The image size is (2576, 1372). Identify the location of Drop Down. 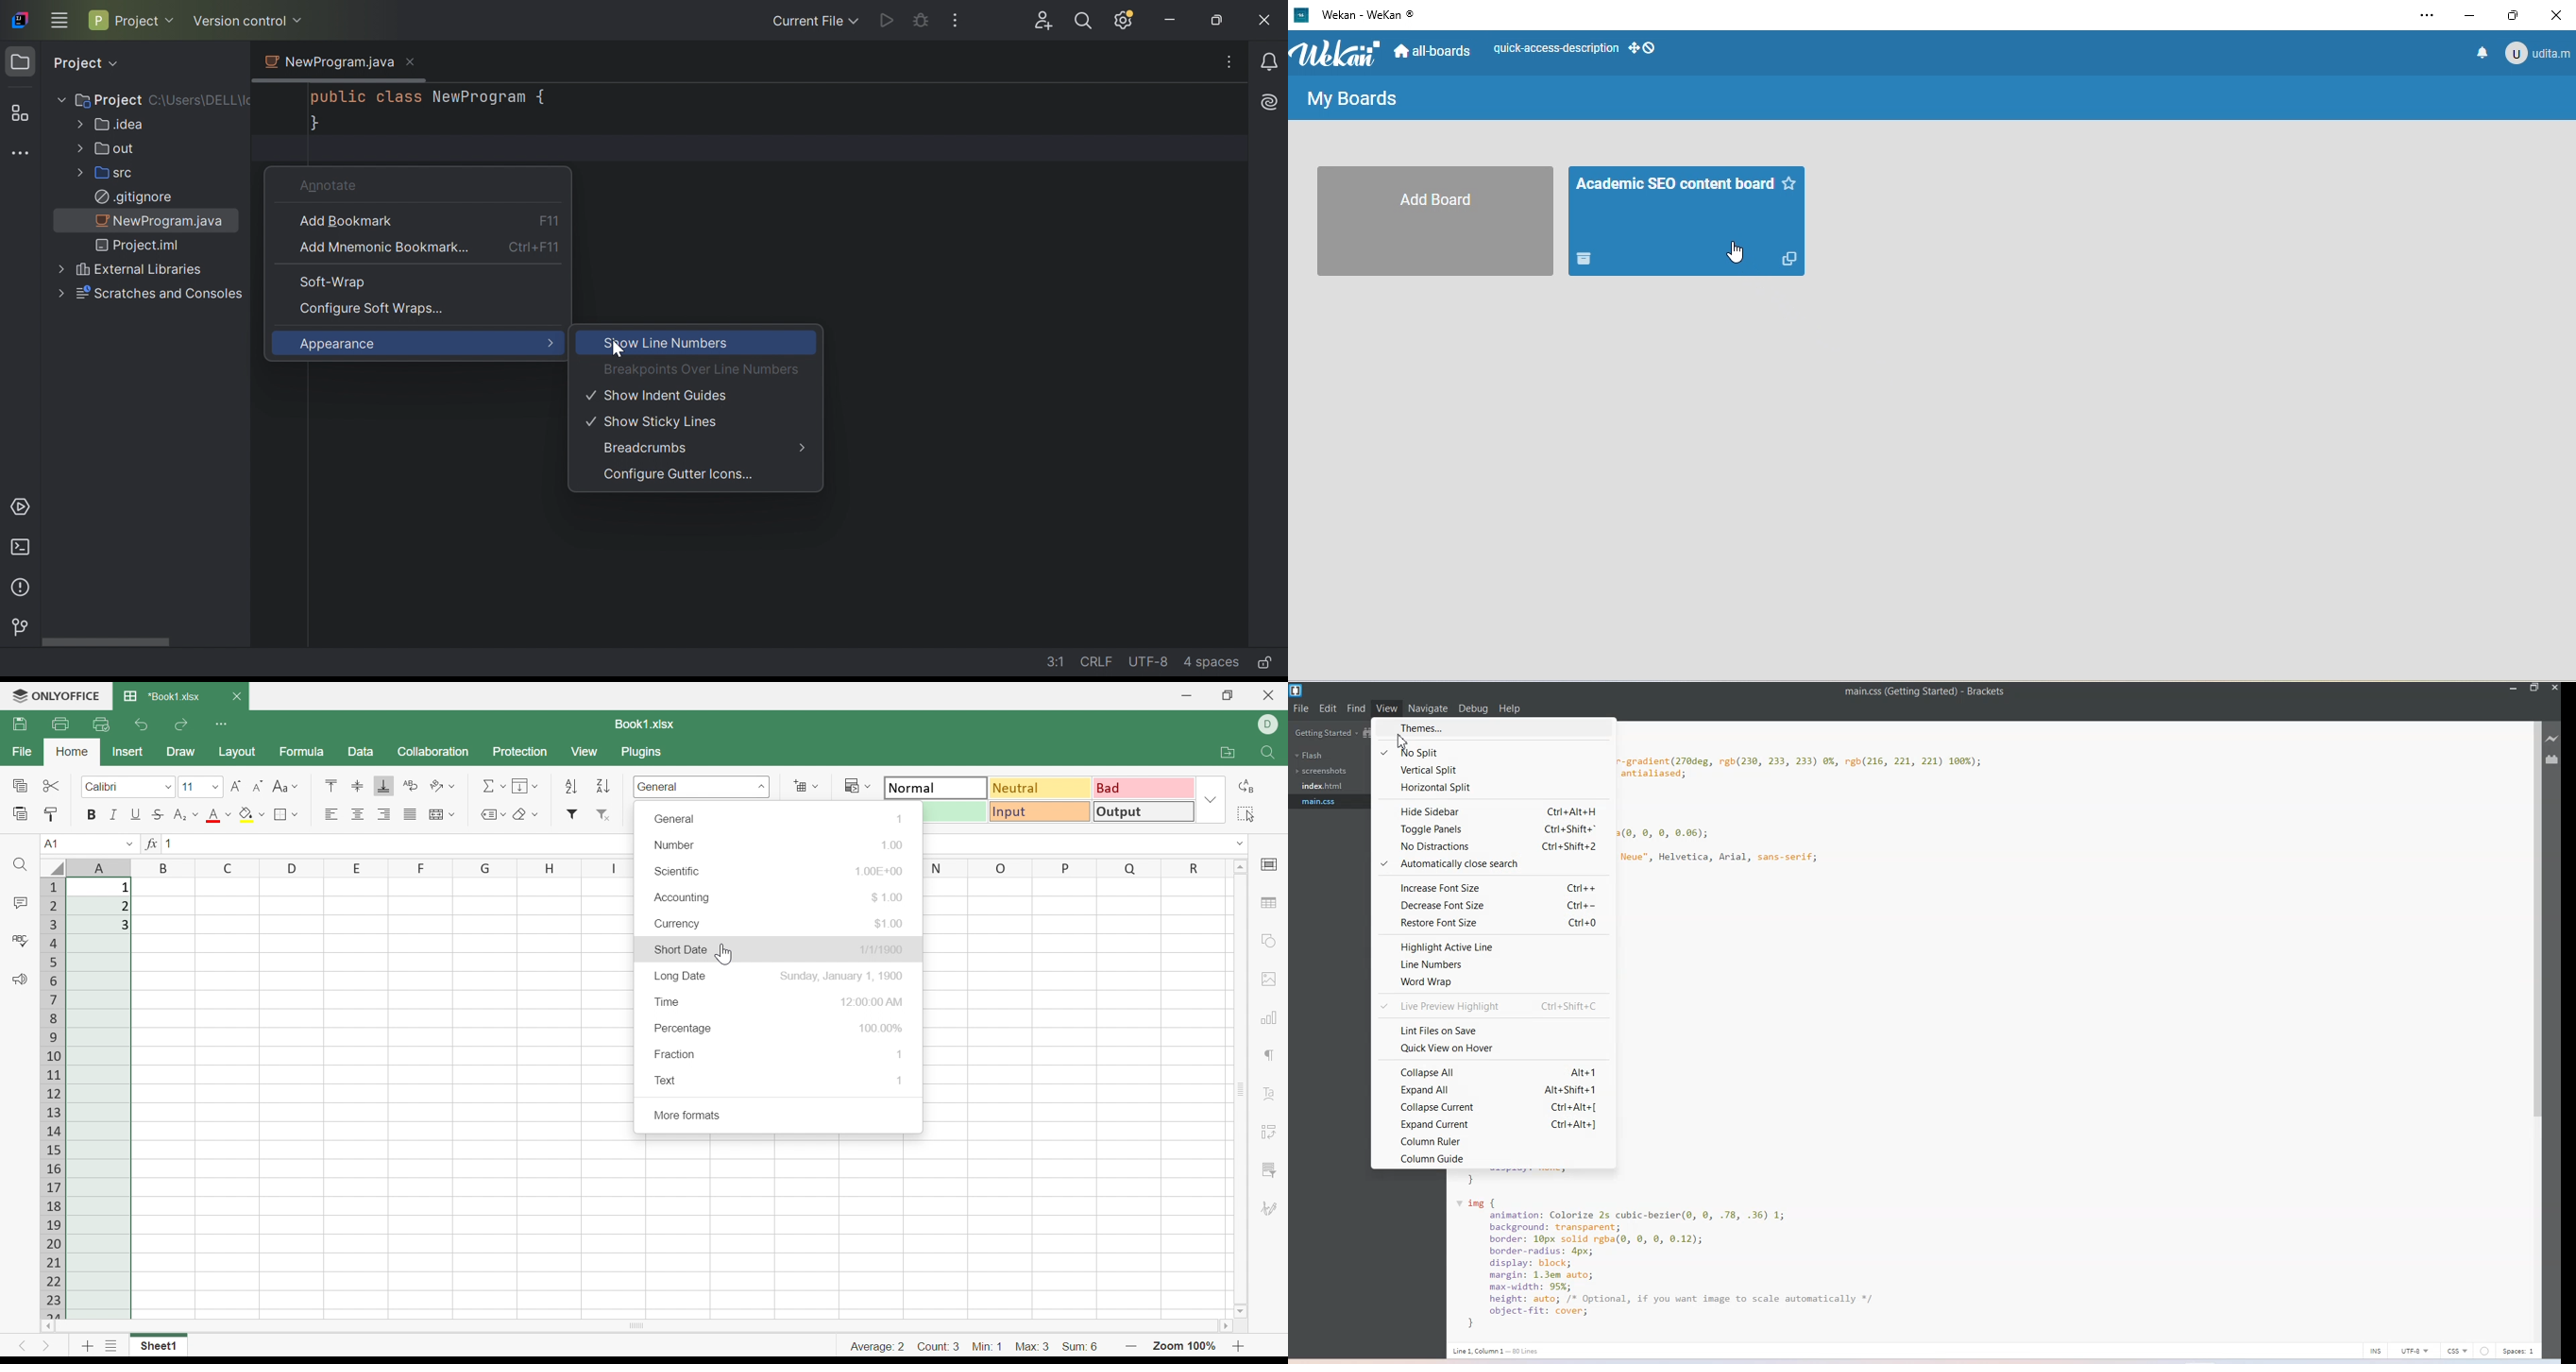
(118, 64).